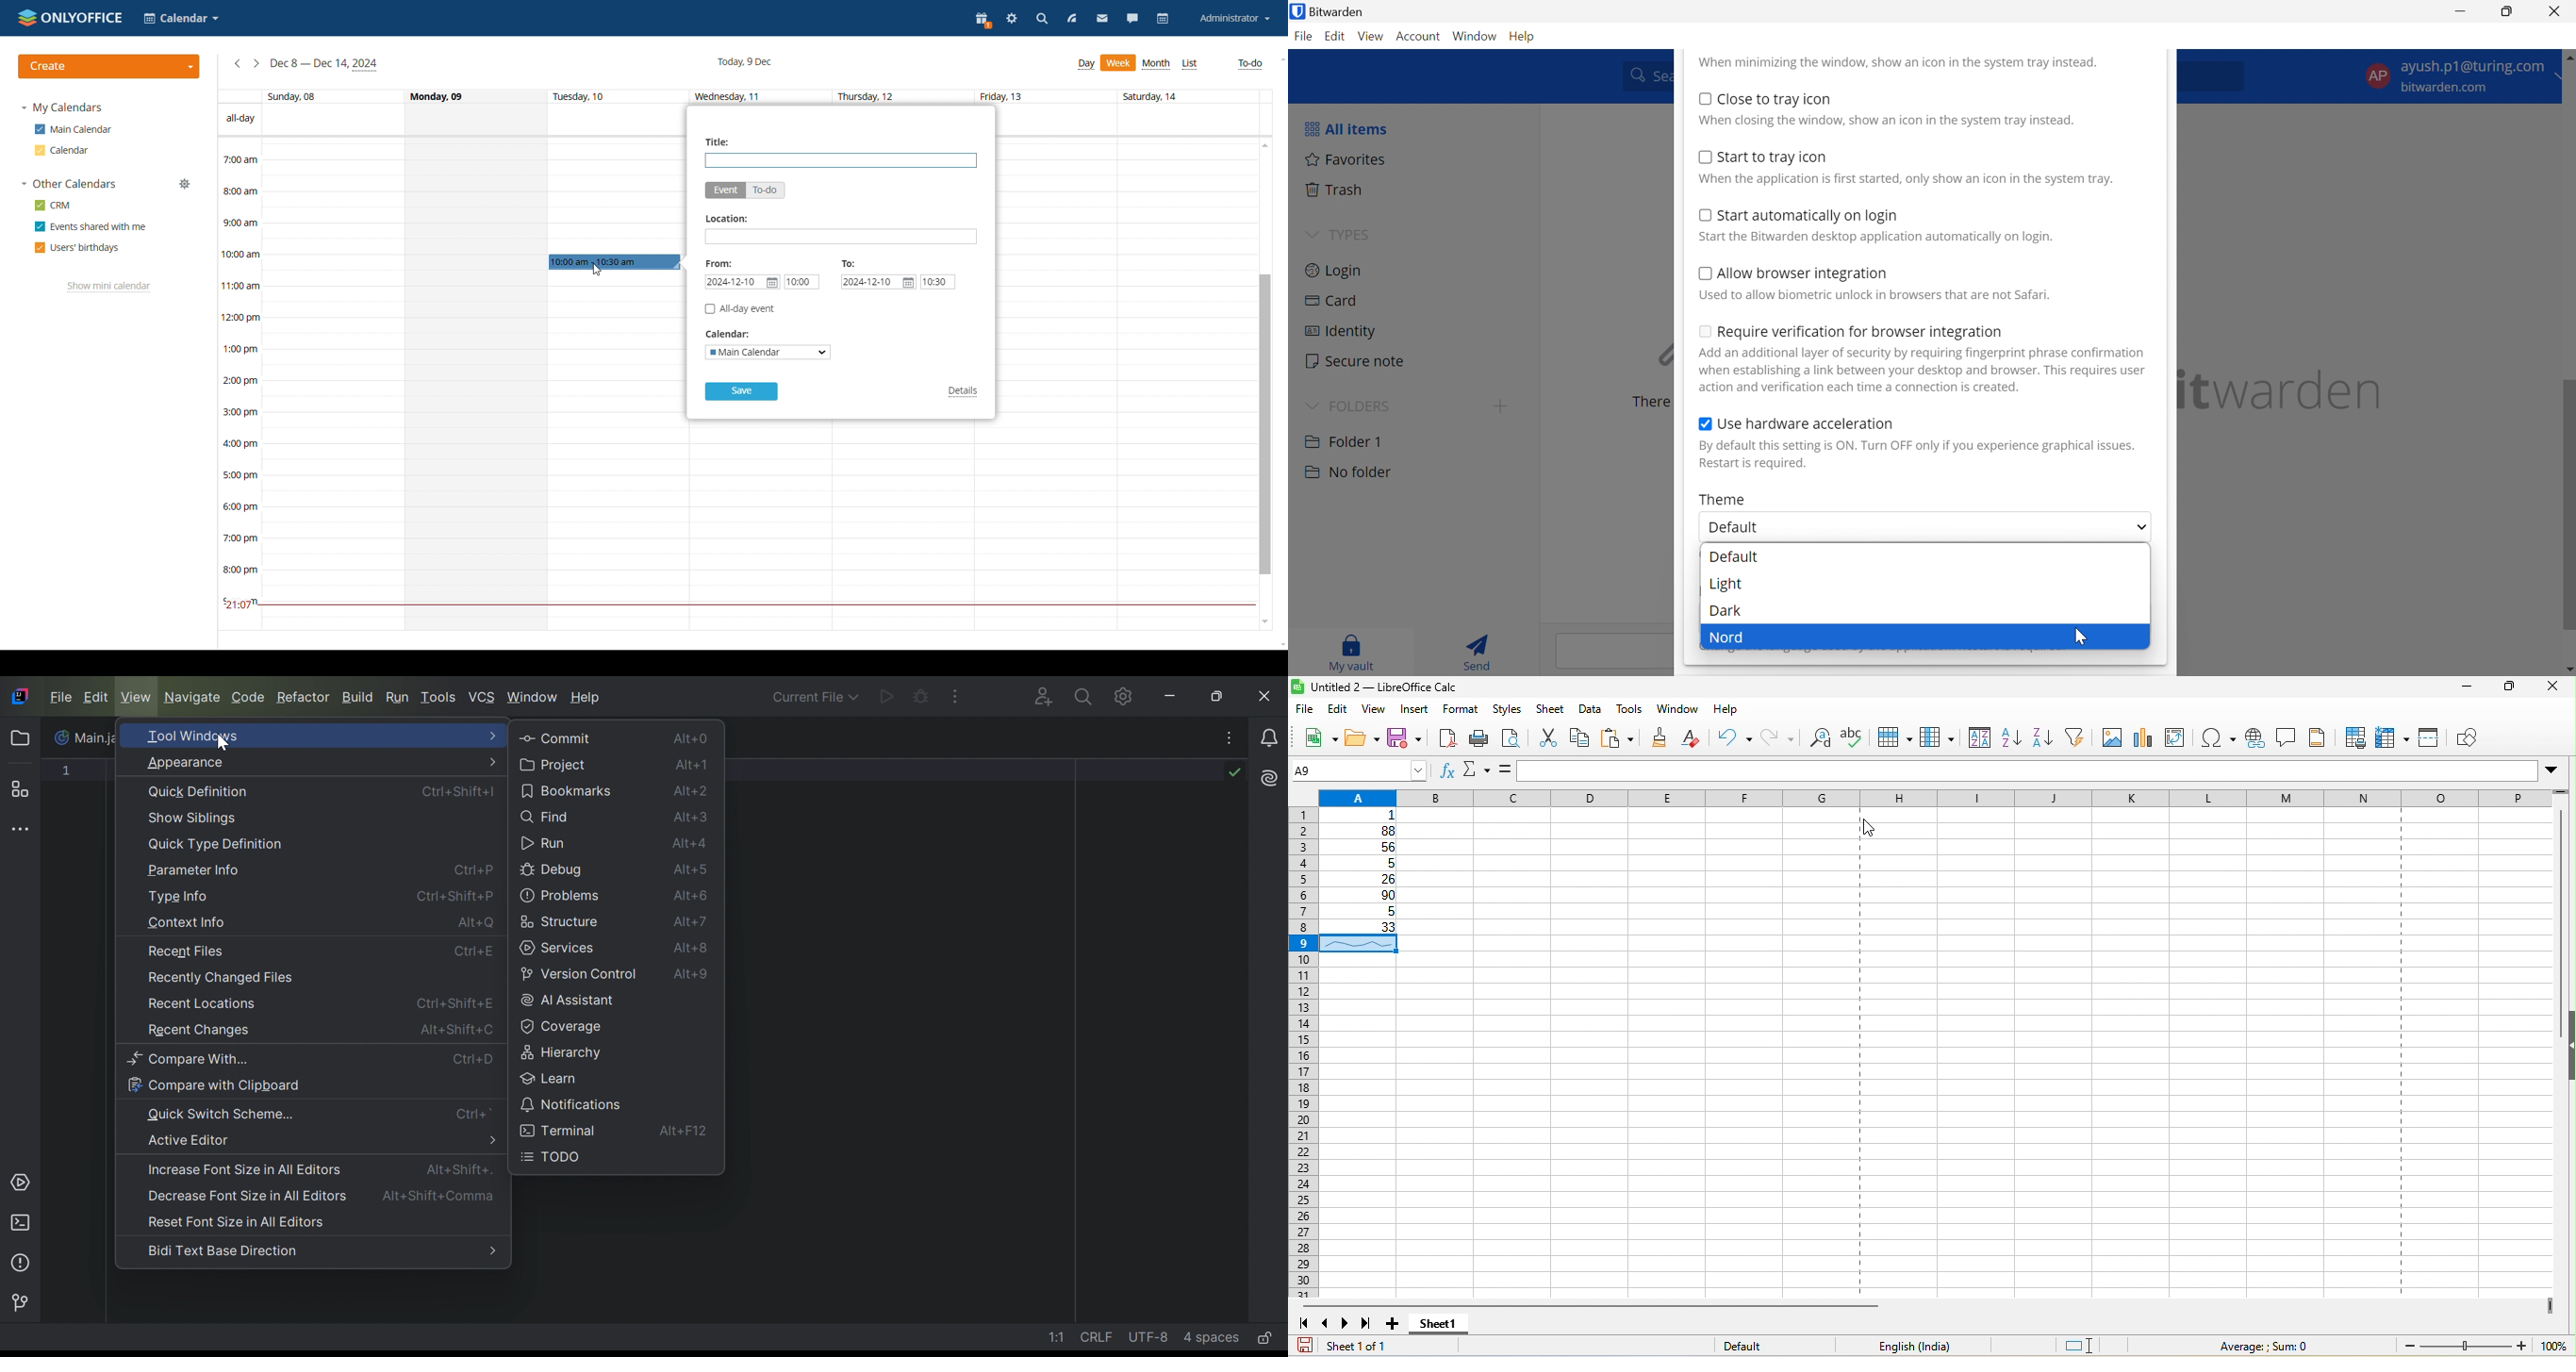 This screenshot has height=1372, width=2576. I want to click on column, so click(1938, 739).